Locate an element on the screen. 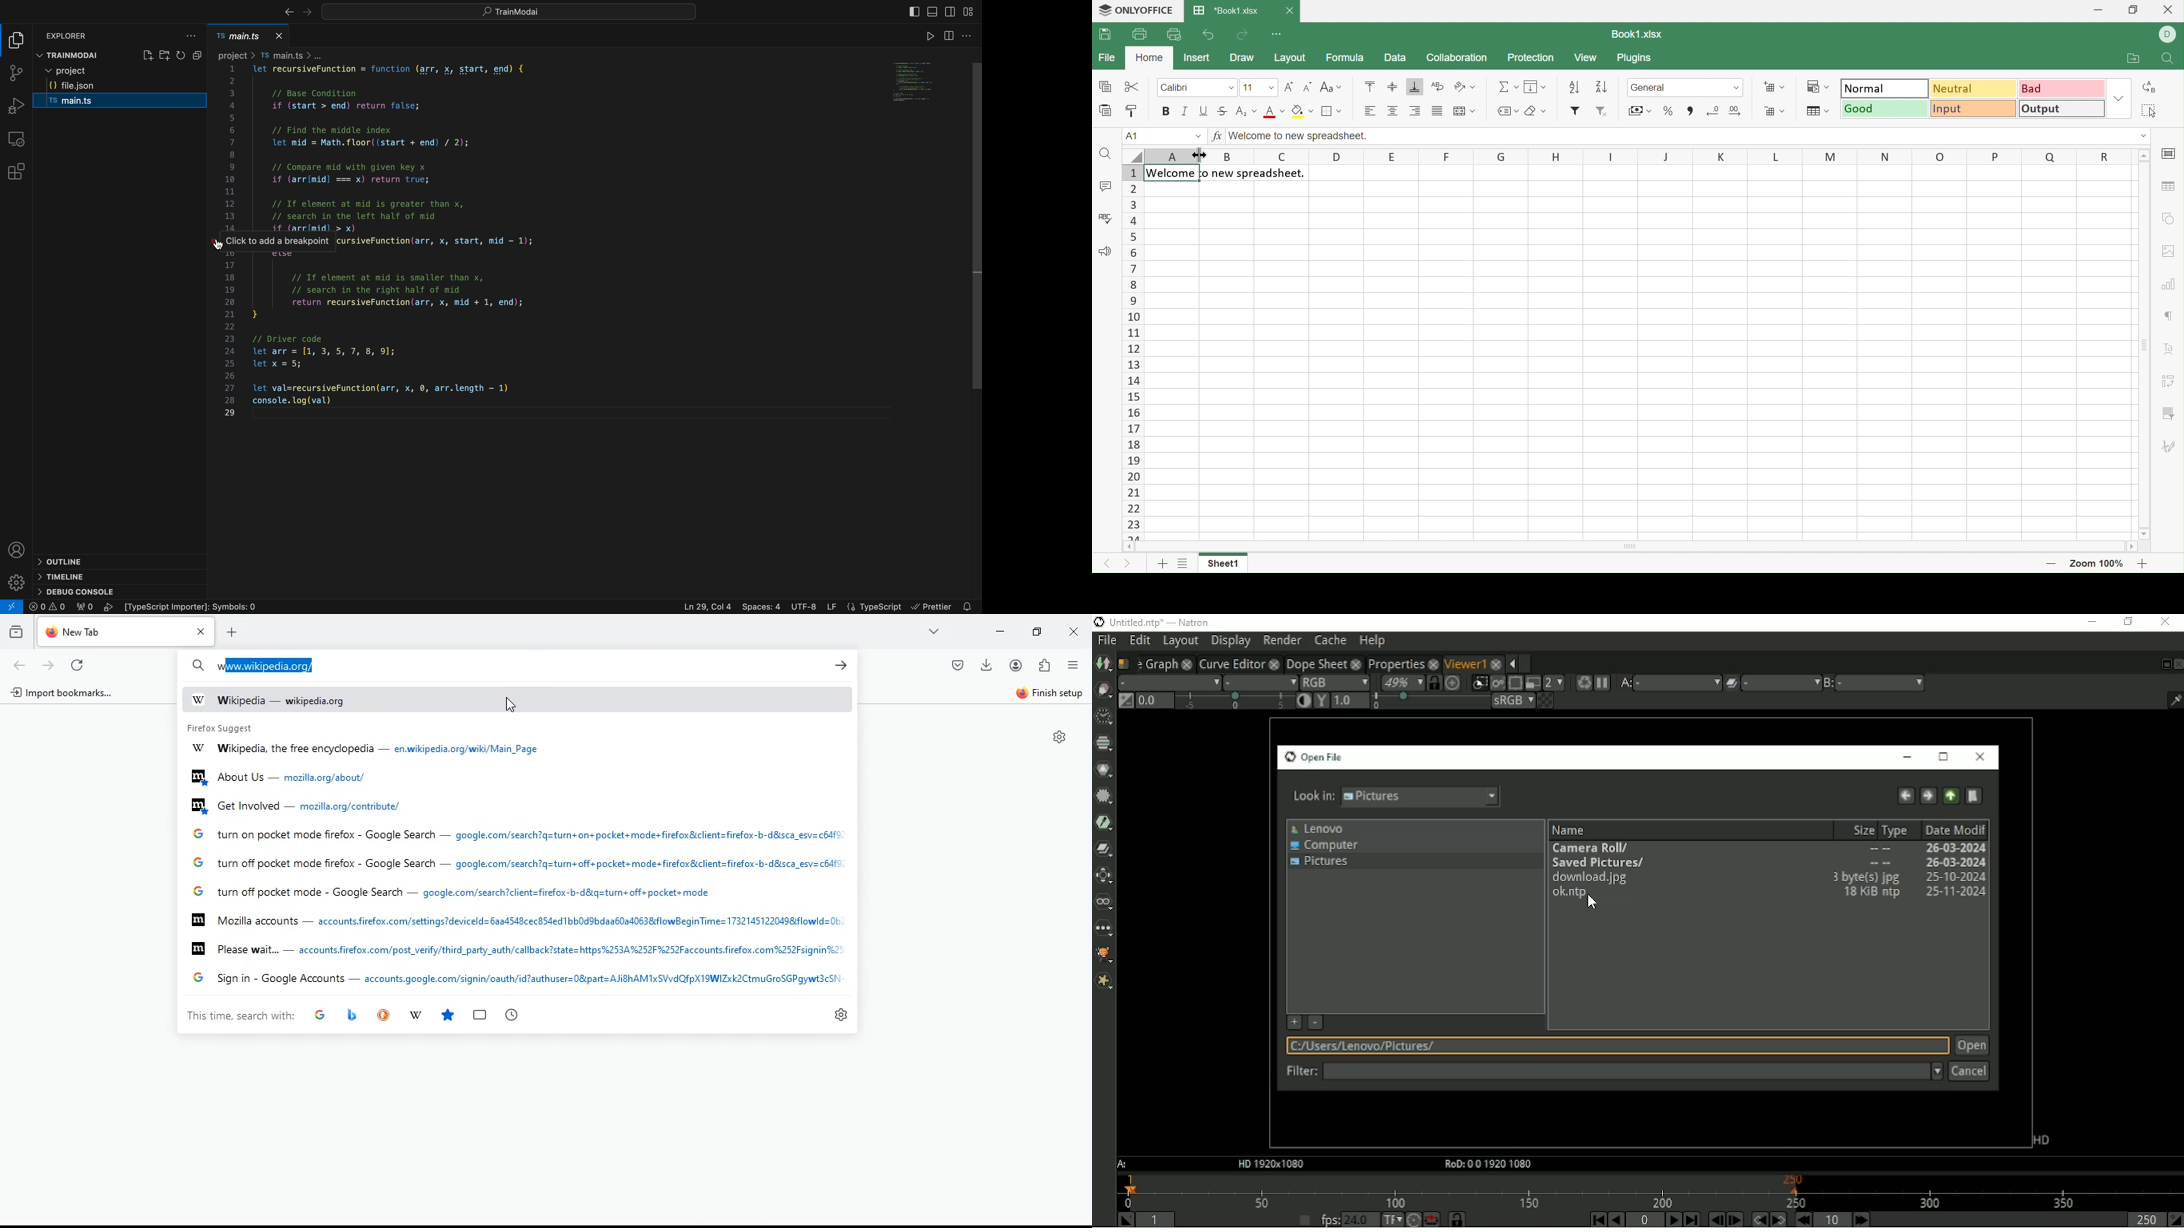 The width and height of the screenshot is (2184, 1232). Time is located at coordinates (1104, 717).